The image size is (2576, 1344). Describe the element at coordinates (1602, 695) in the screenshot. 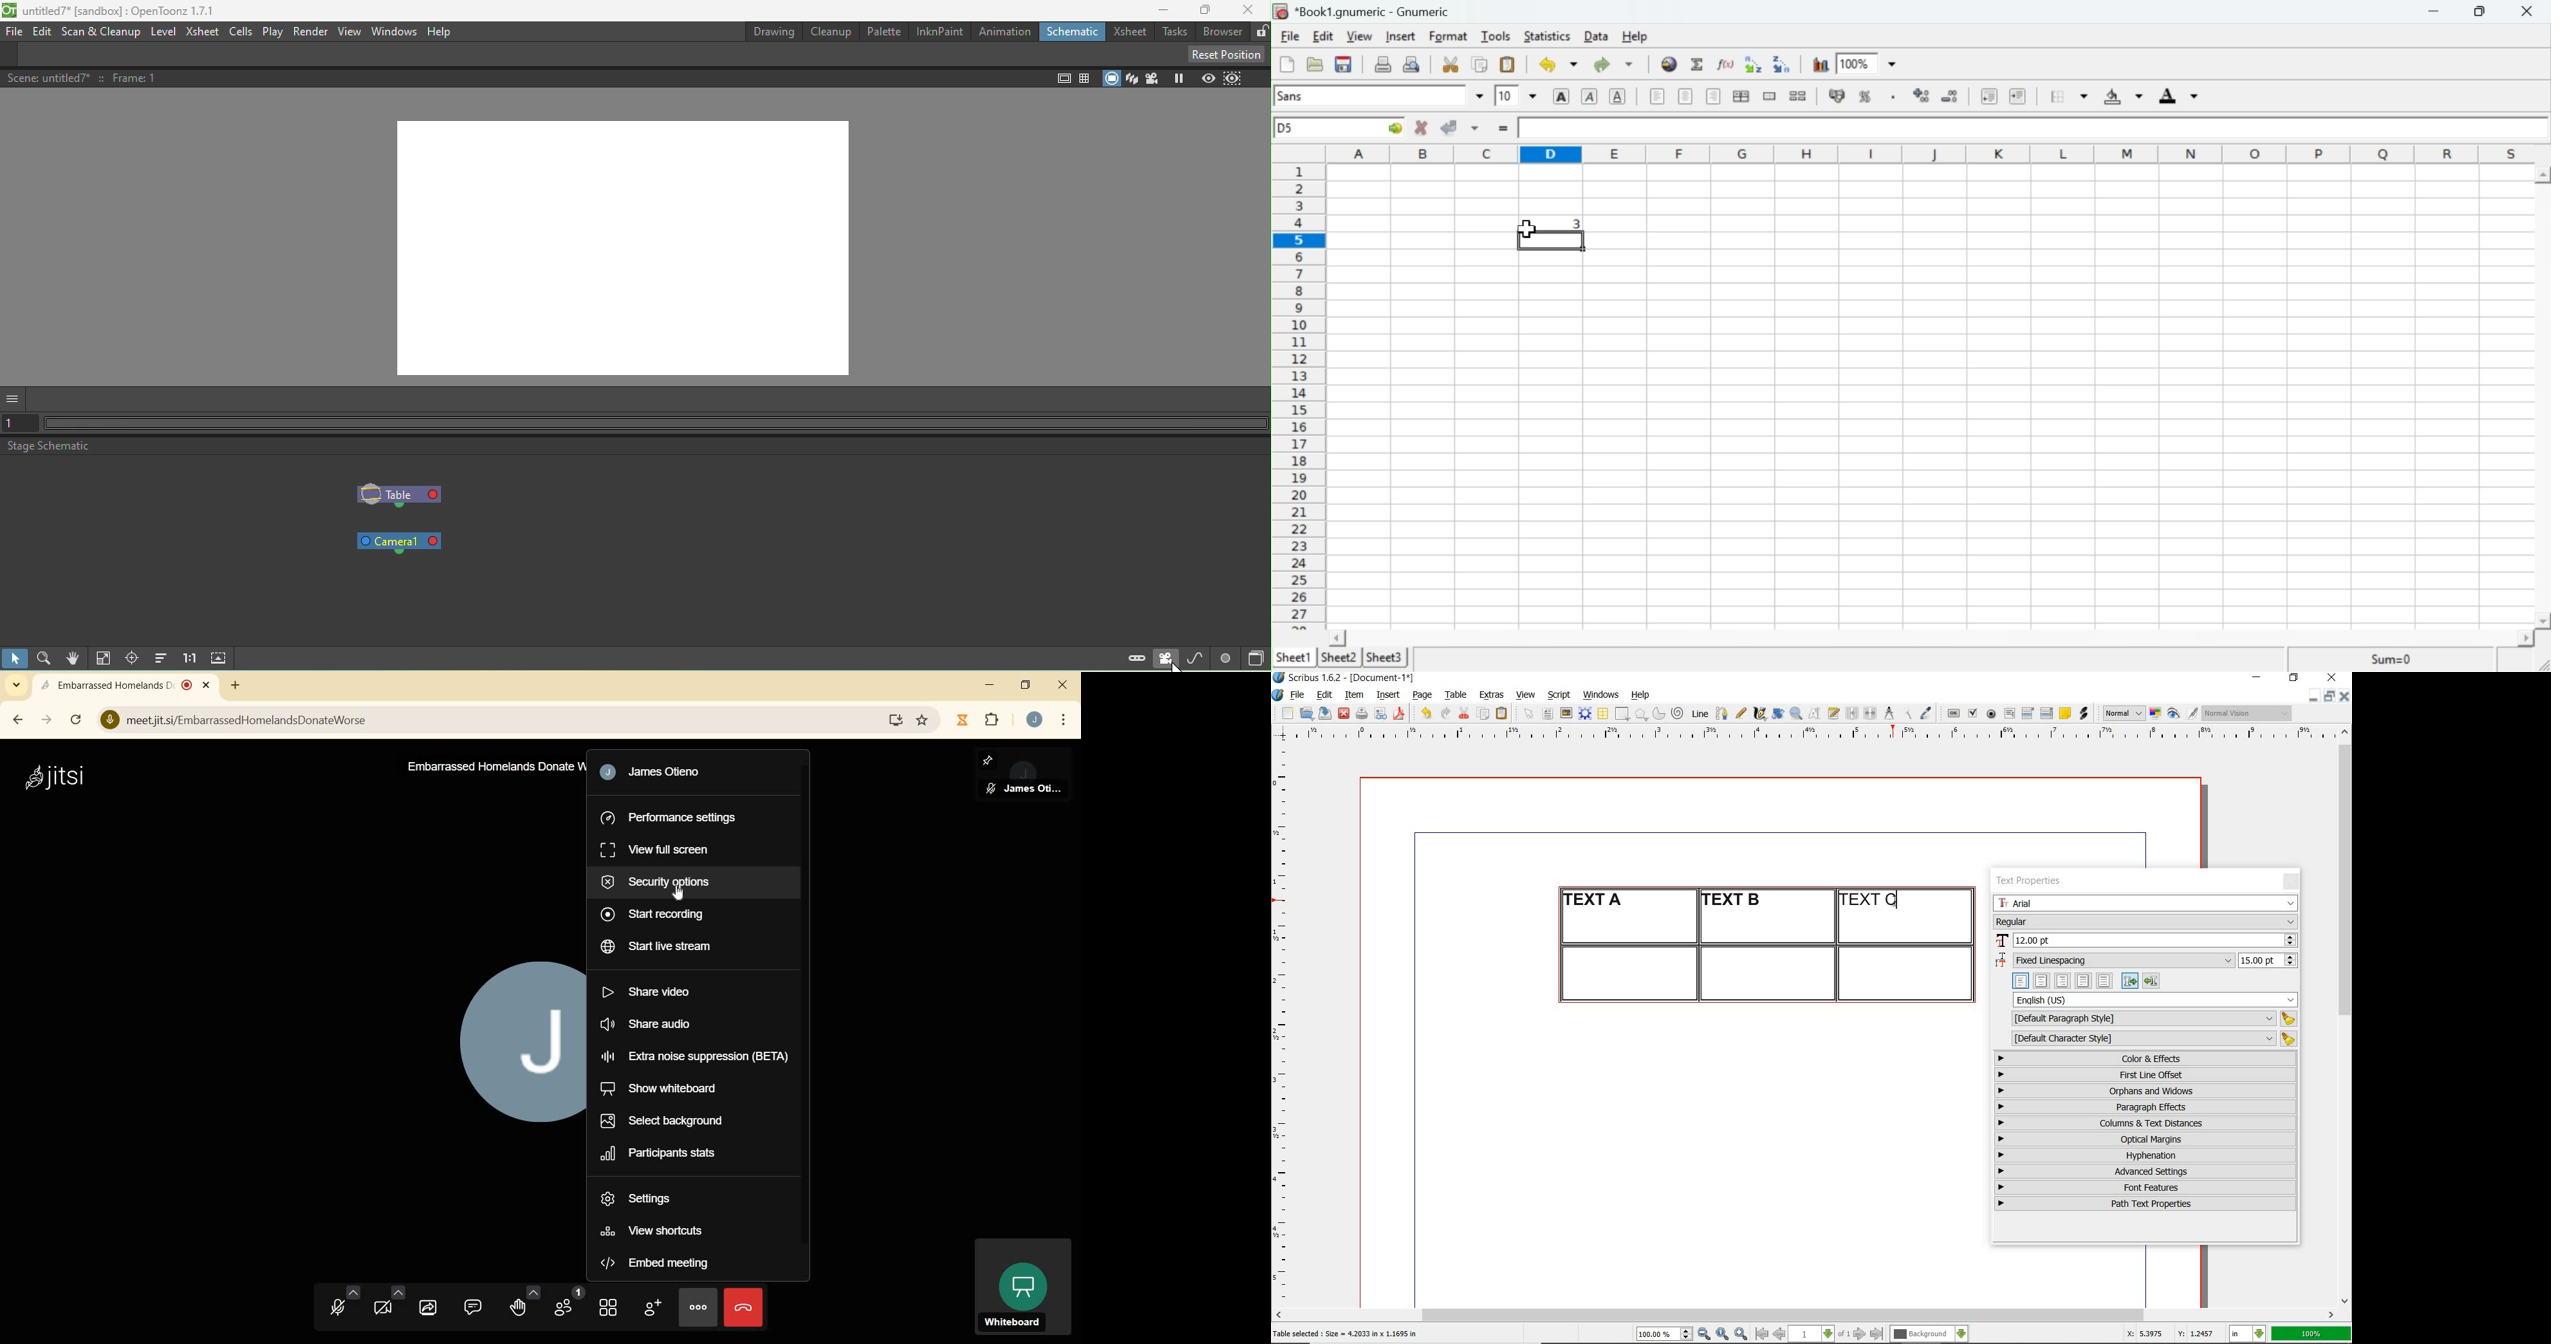

I see `windows` at that location.